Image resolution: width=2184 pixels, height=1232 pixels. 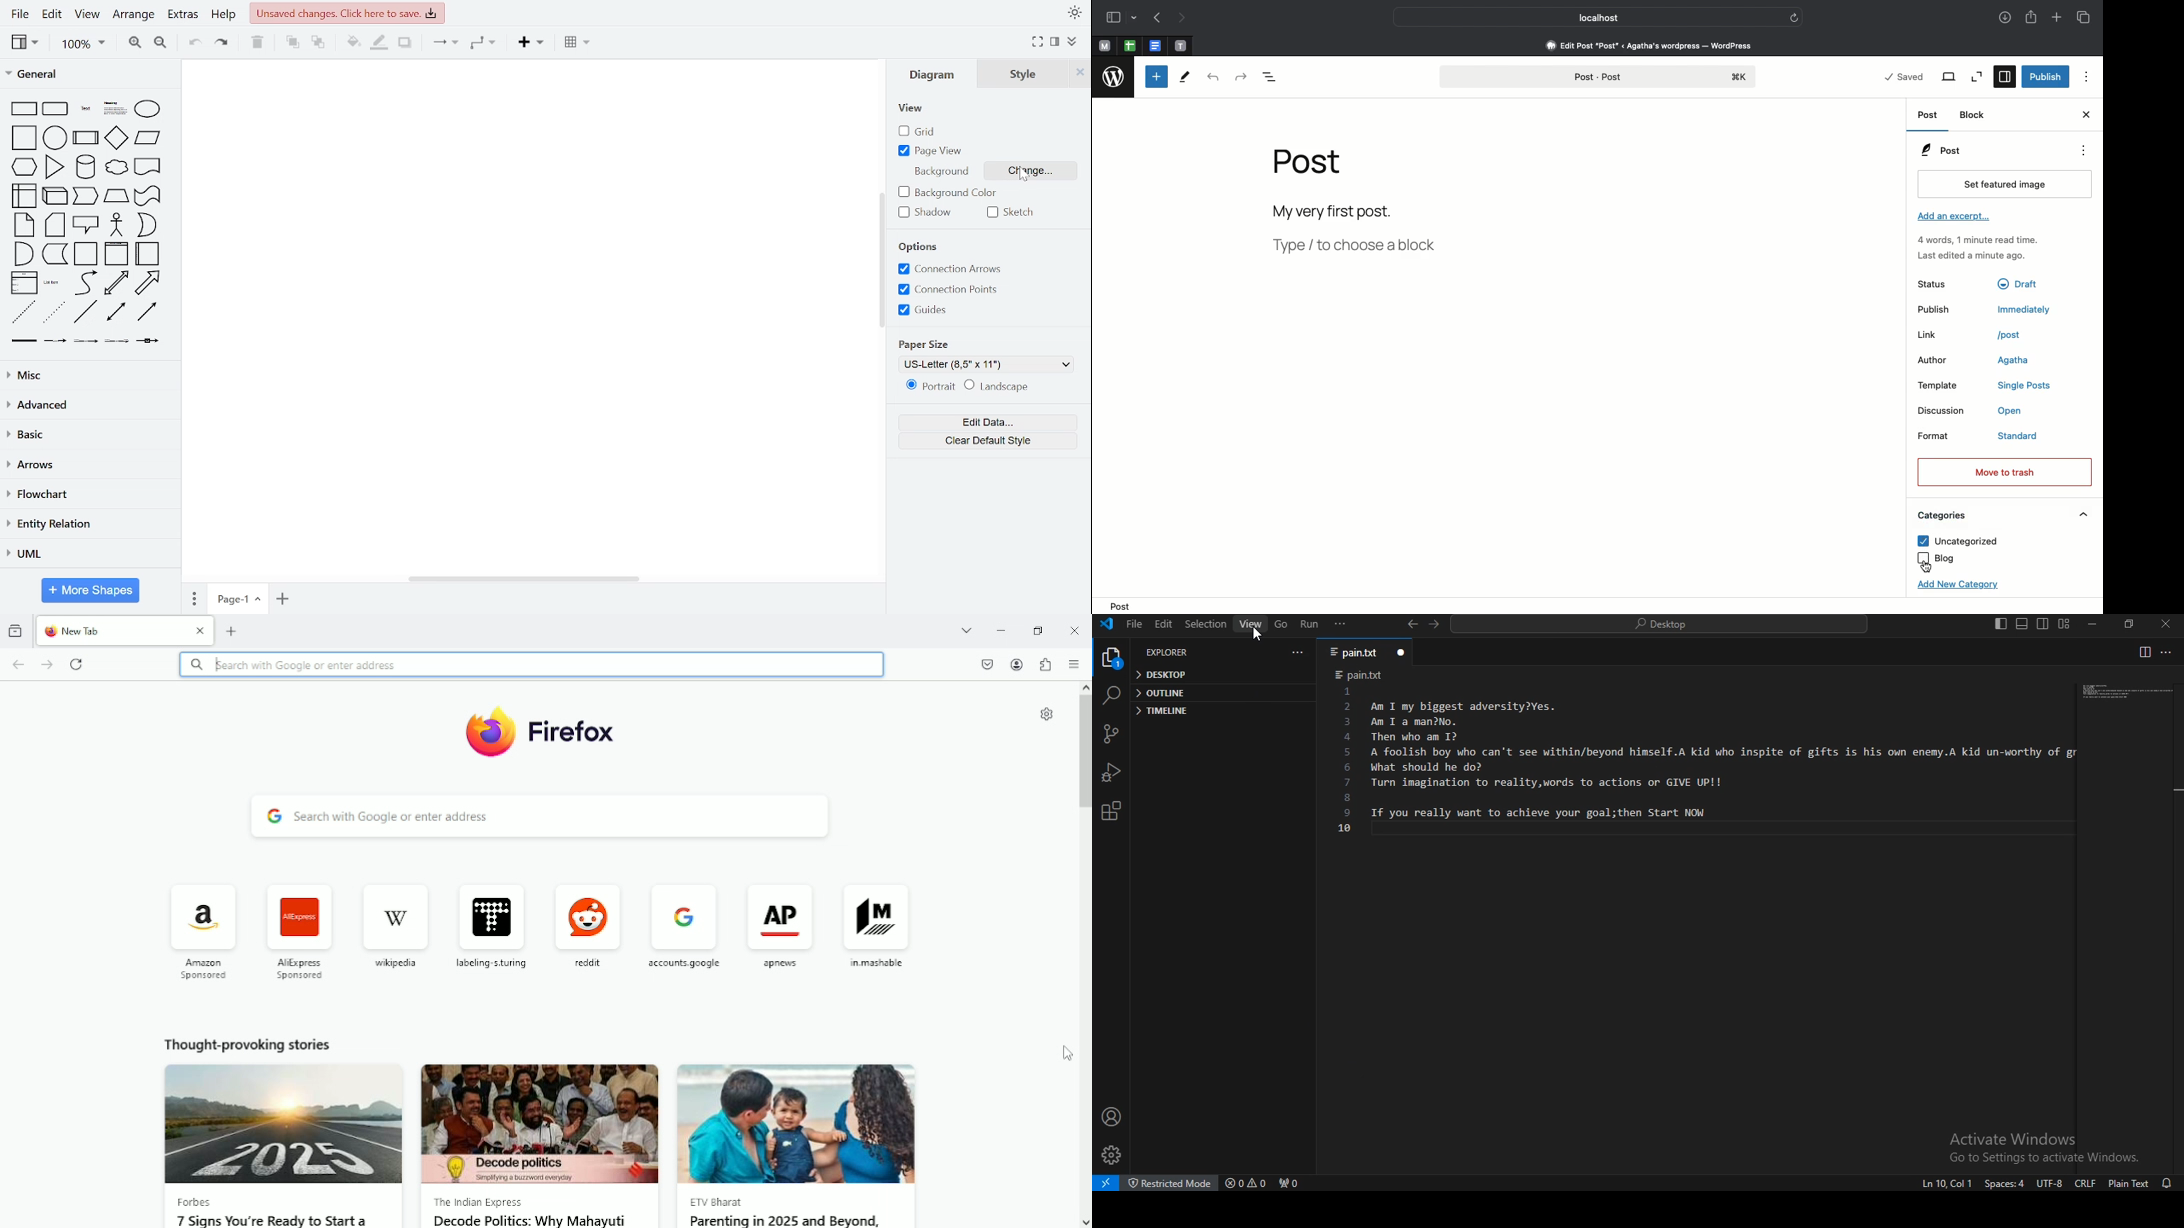 I want to click on scroll down, so click(x=1084, y=1220).